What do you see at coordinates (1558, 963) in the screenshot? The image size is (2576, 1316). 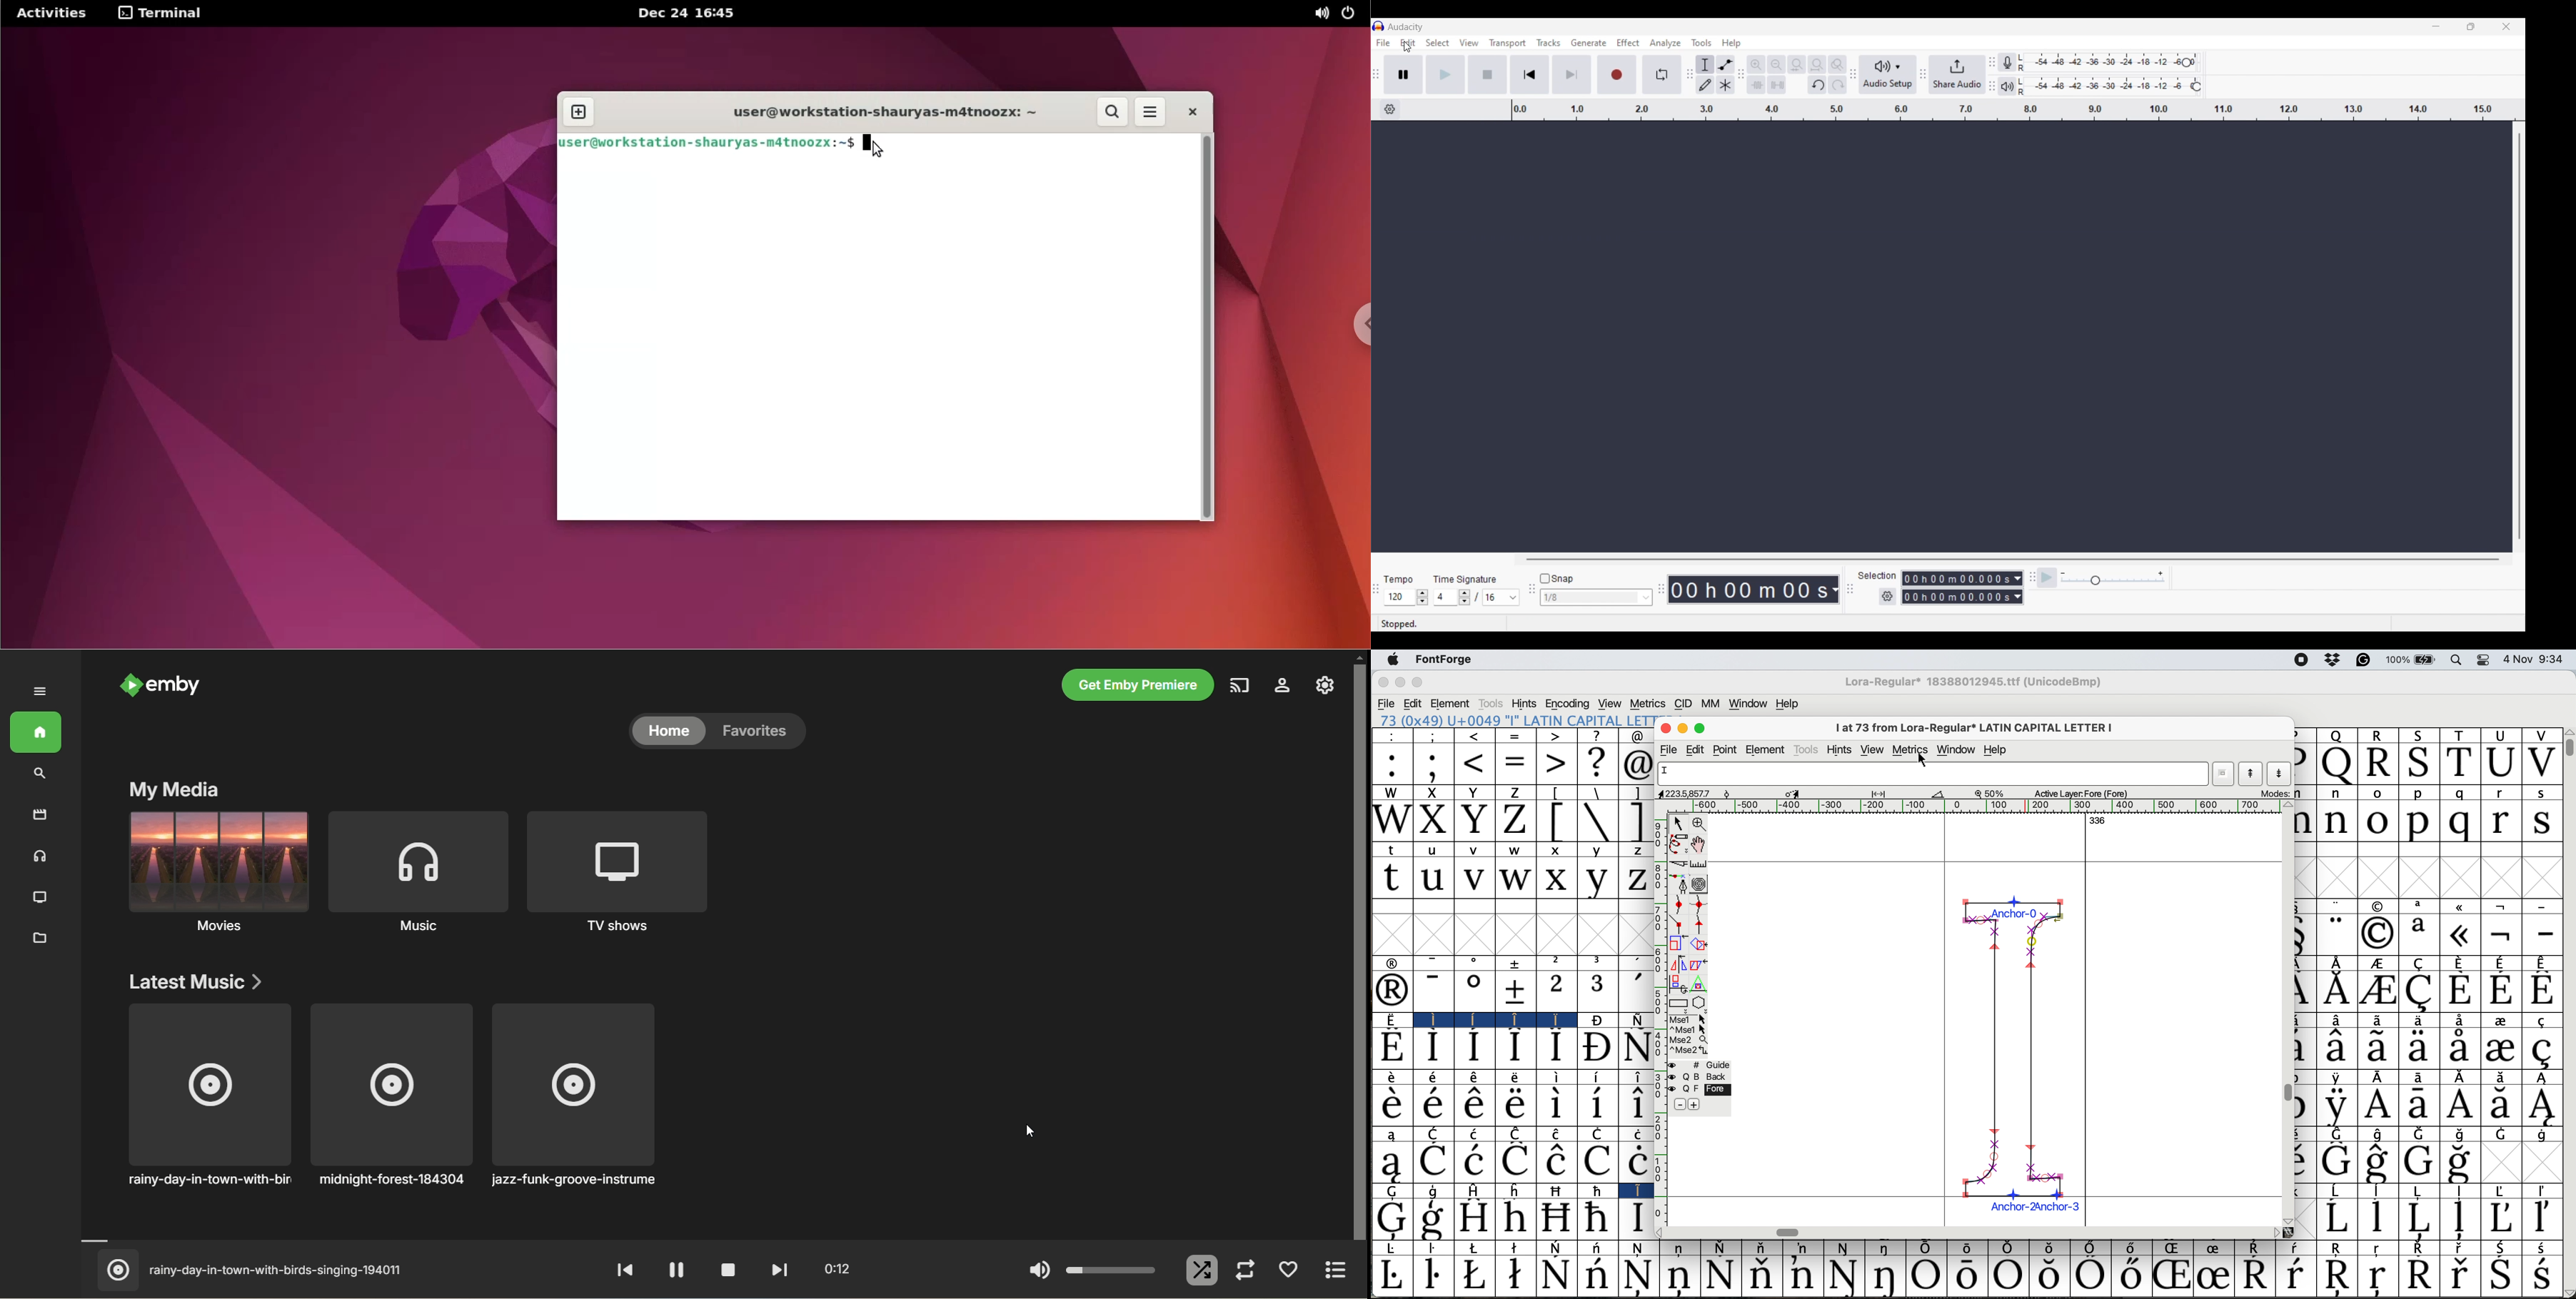 I see `2` at bounding box center [1558, 963].